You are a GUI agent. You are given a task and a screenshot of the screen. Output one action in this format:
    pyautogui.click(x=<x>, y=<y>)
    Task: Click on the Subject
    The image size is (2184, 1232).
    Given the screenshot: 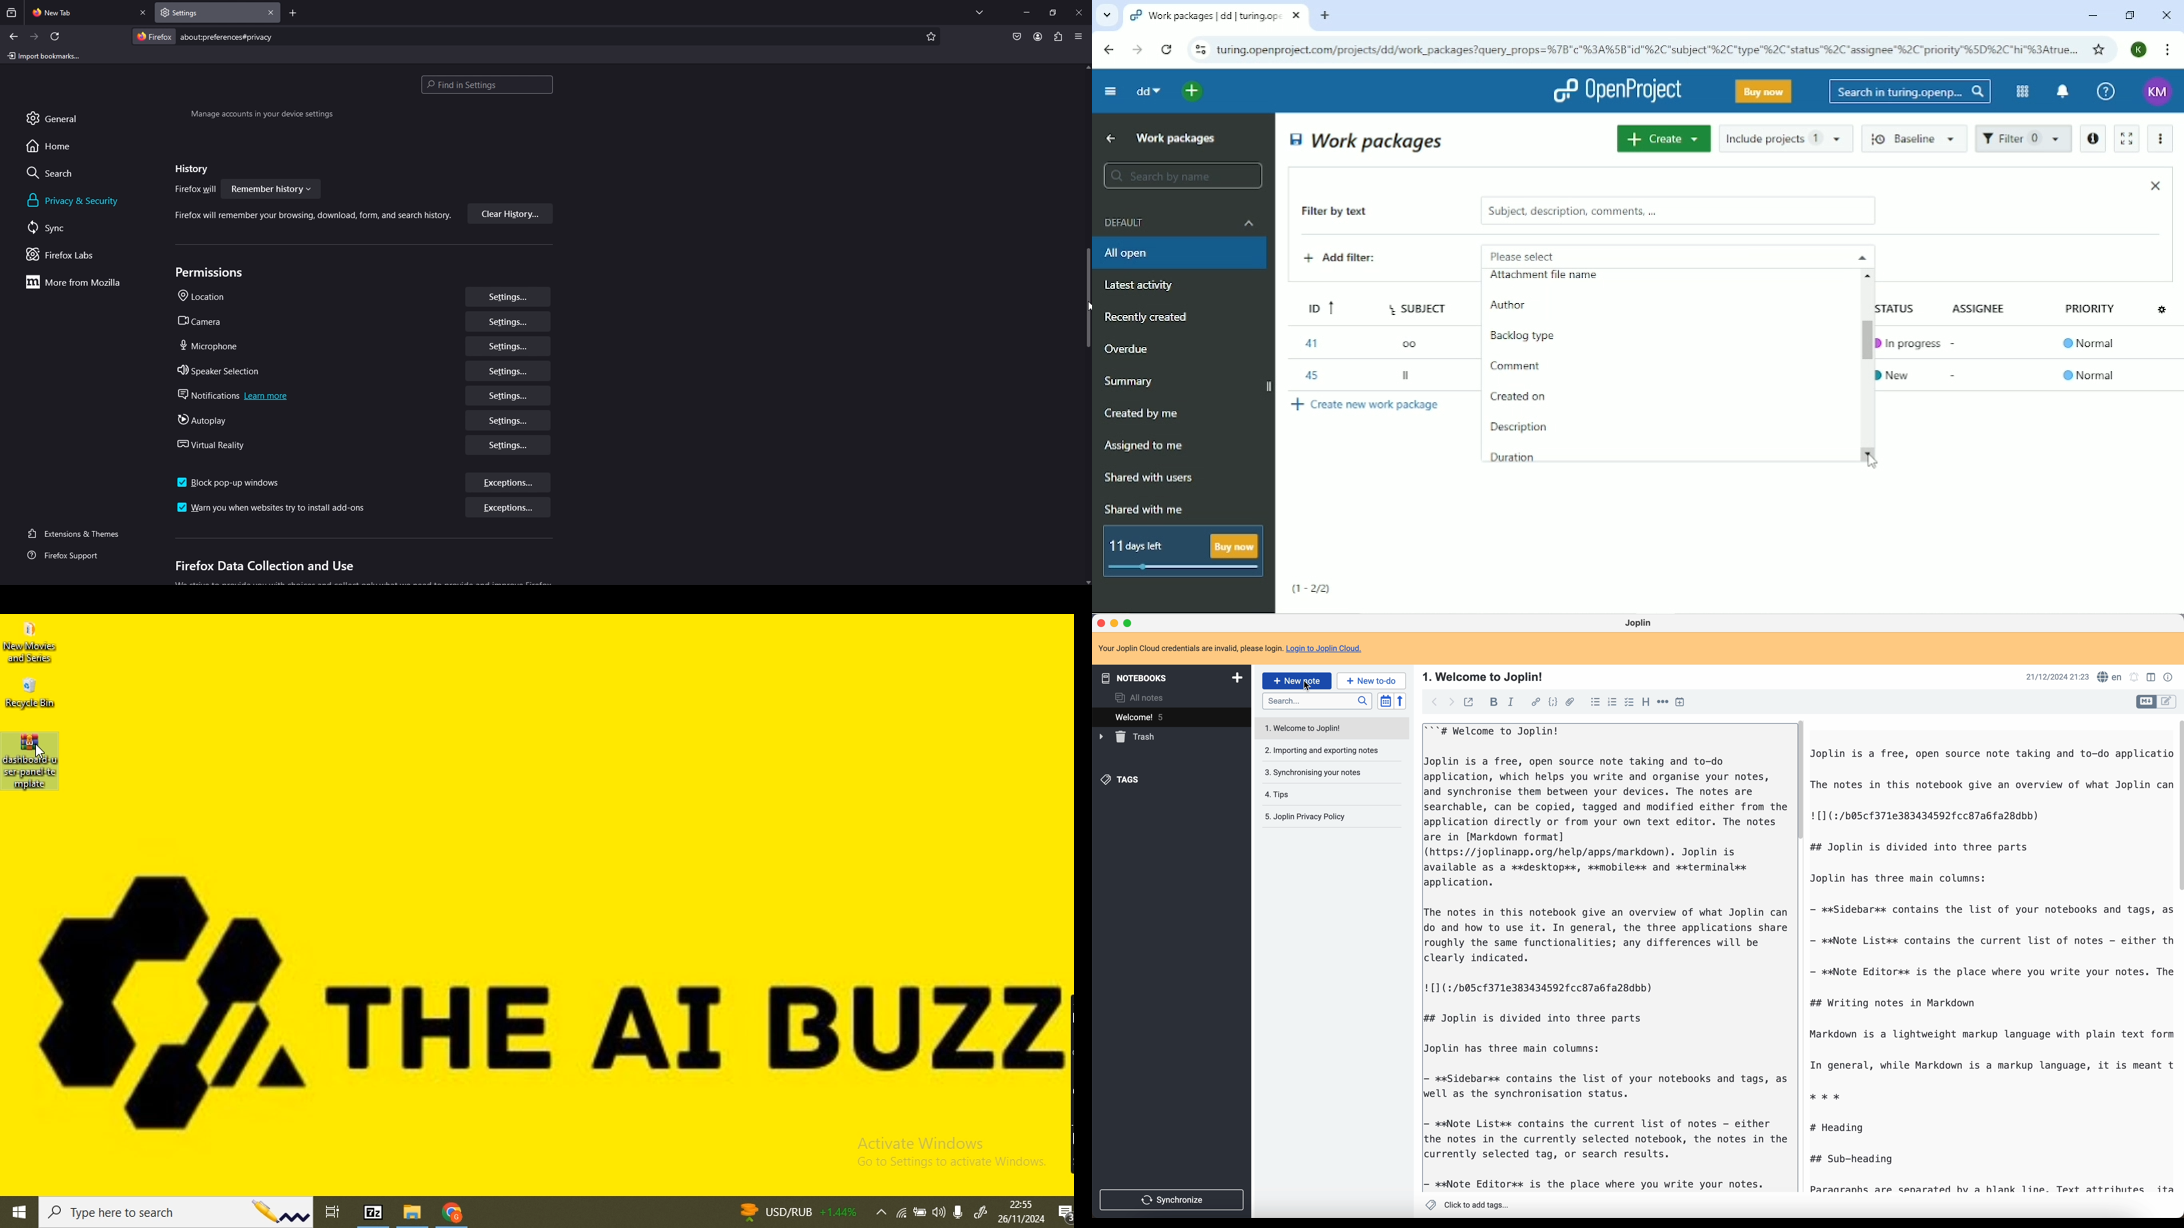 What is the action you would take?
    pyautogui.click(x=1420, y=305)
    